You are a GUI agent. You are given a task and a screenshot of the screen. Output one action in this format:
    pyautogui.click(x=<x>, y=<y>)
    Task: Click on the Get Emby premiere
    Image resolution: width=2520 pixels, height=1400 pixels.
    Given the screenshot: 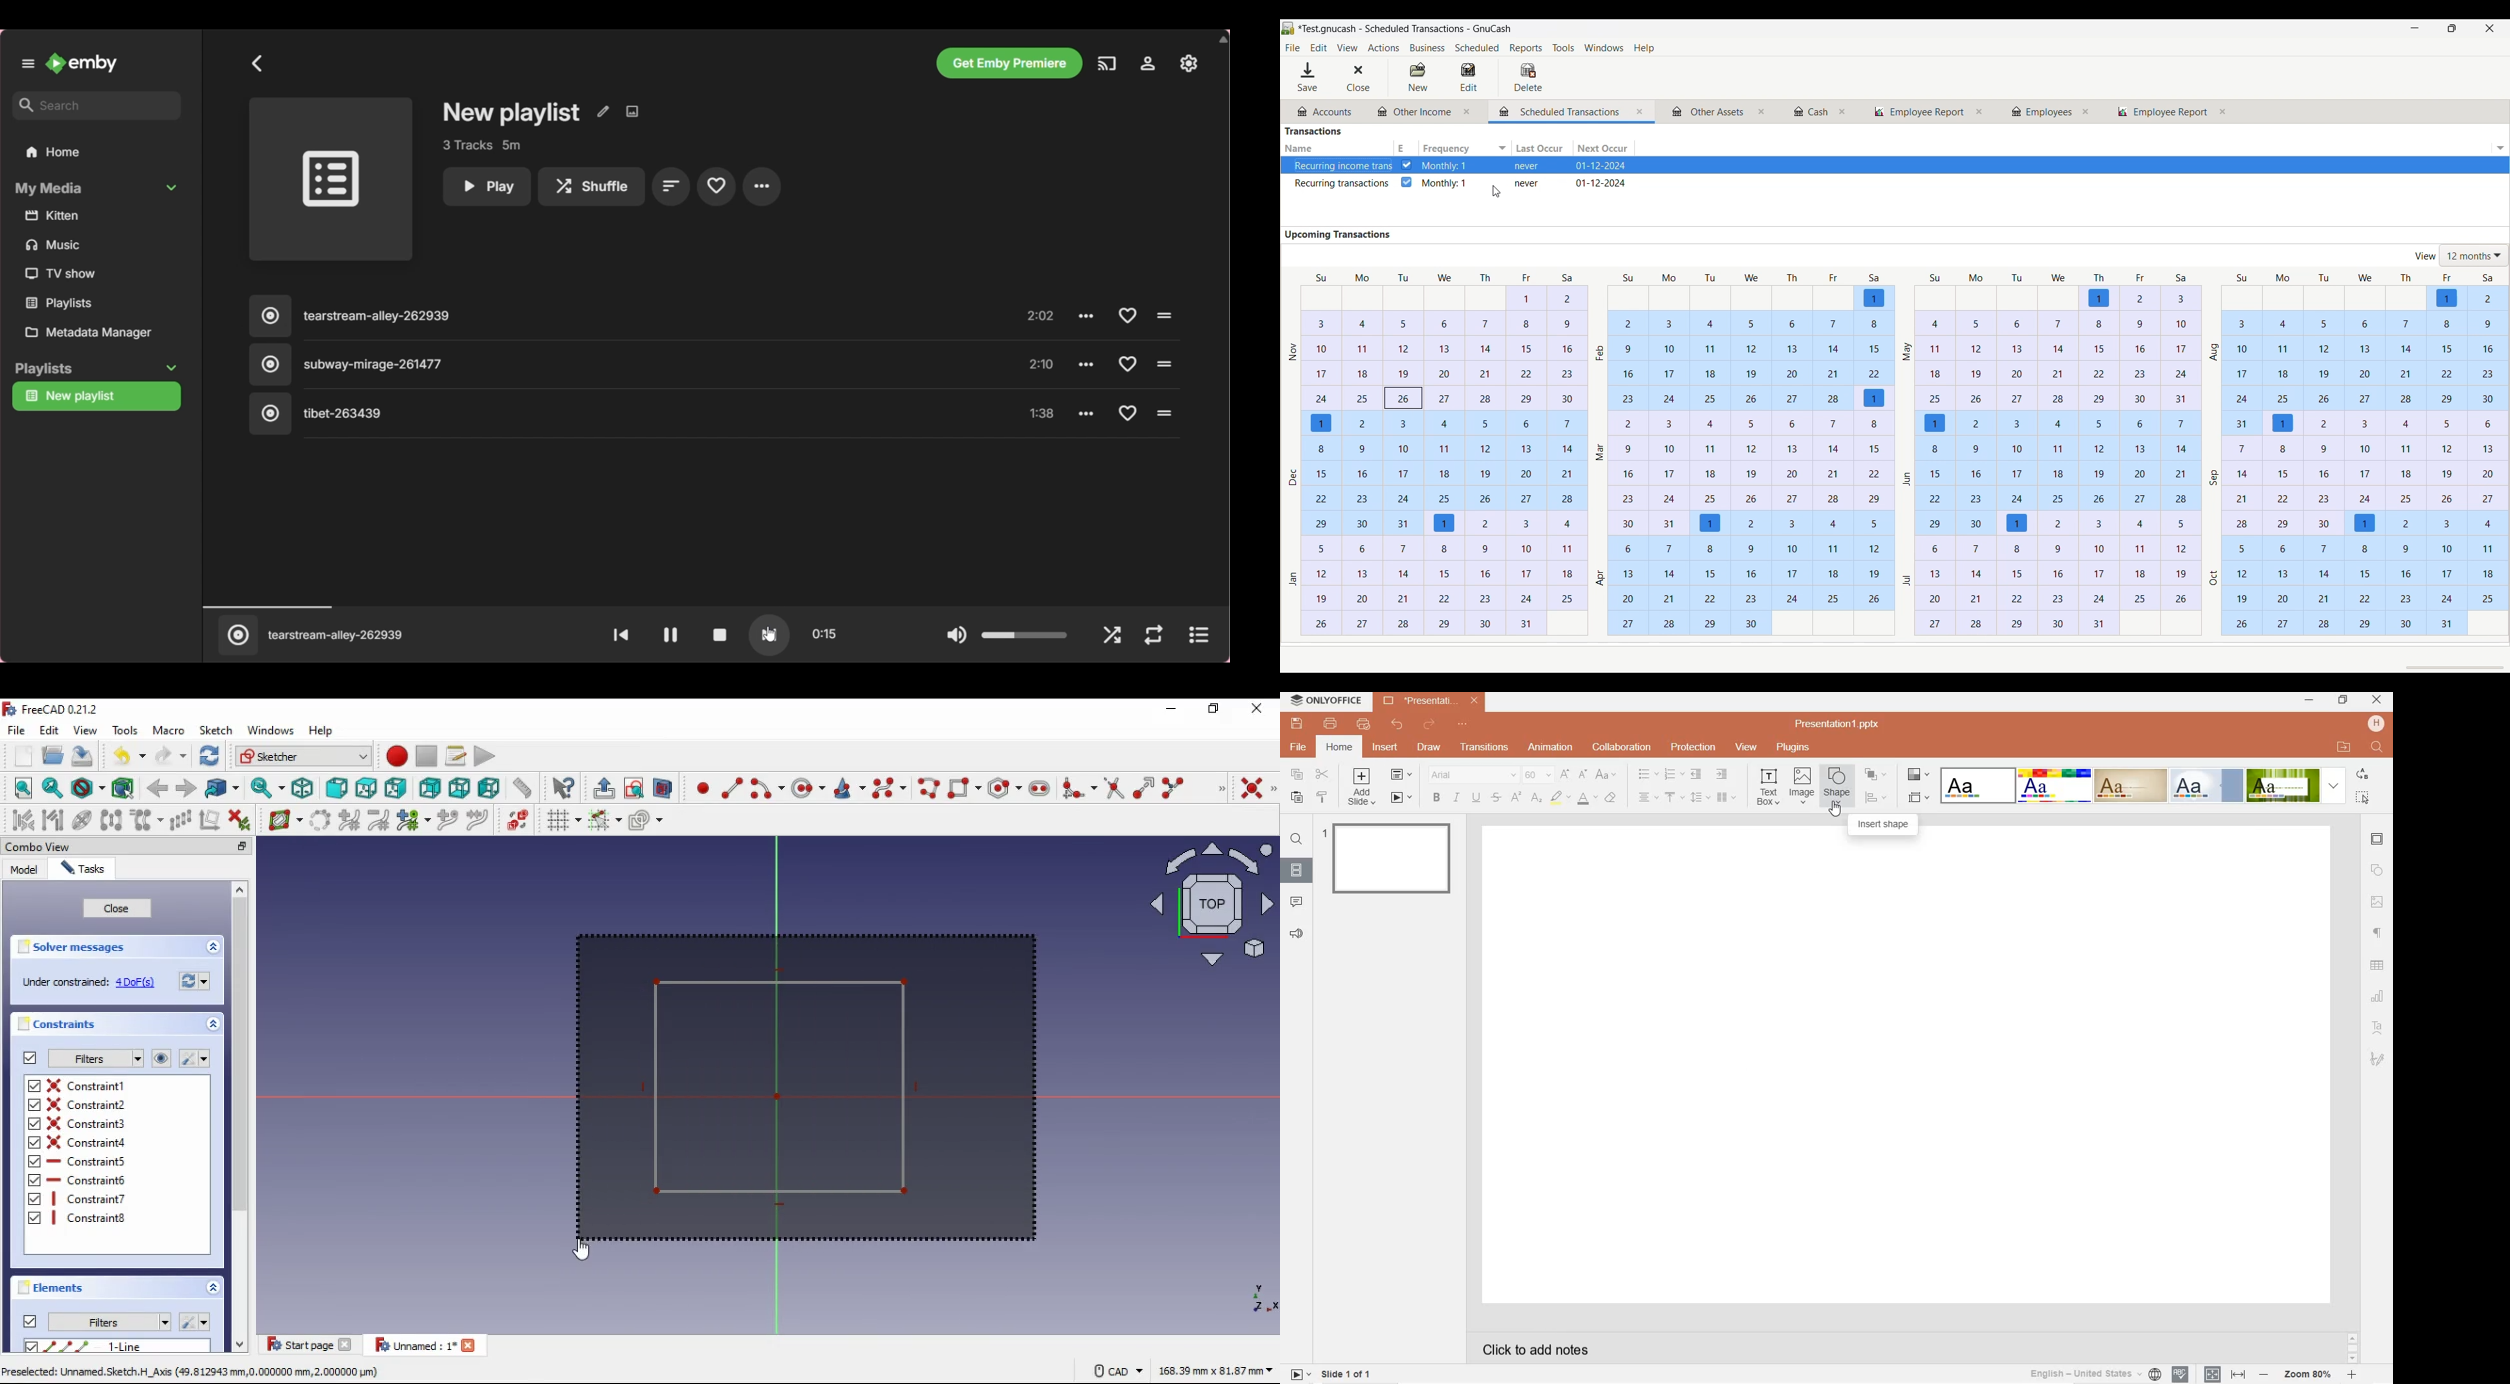 What is the action you would take?
    pyautogui.click(x=1010, y=63)
    